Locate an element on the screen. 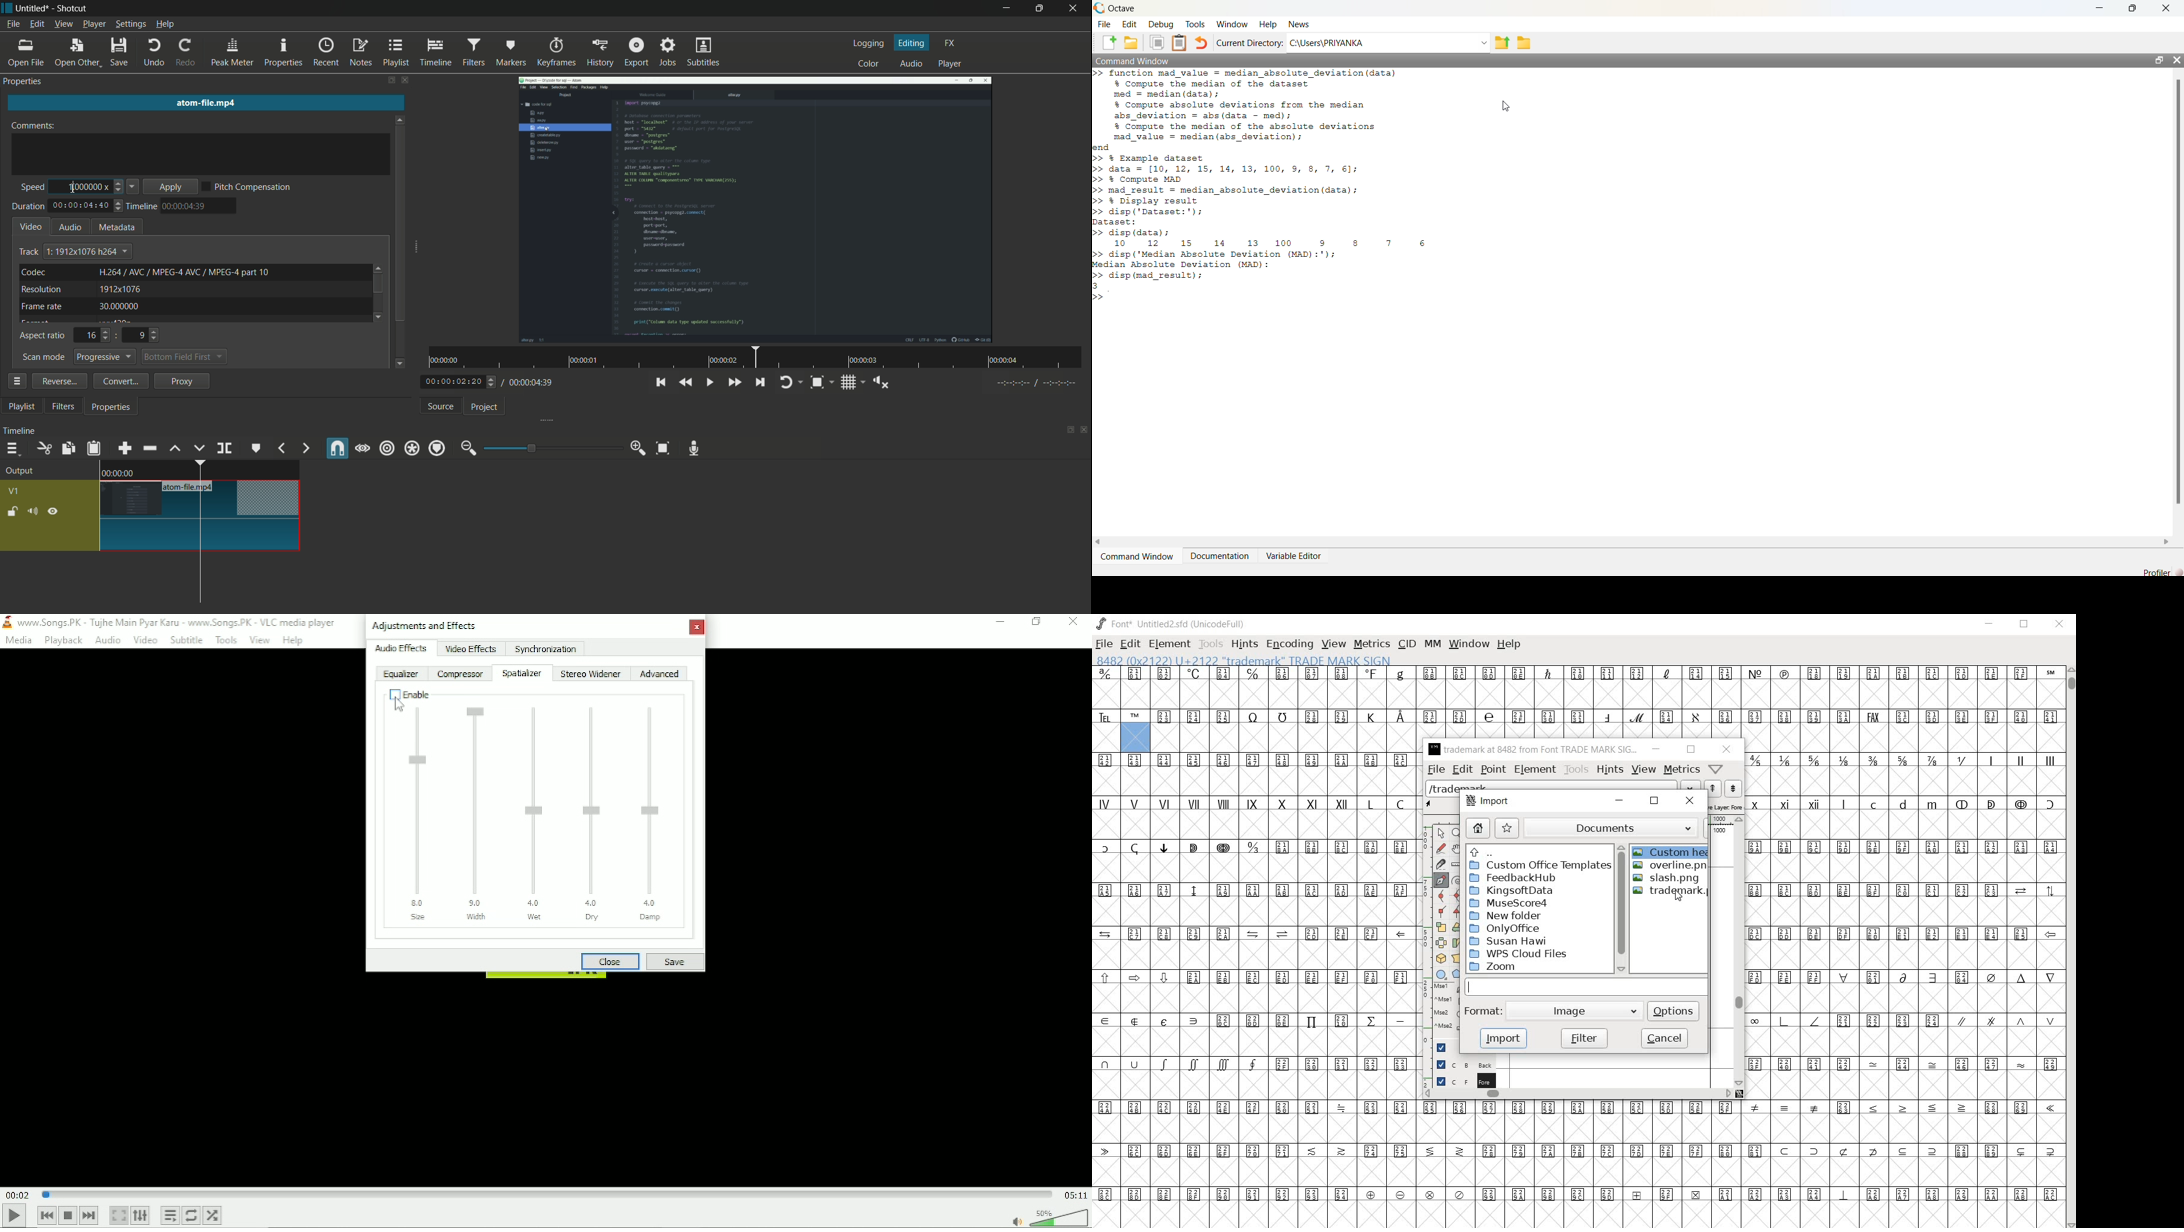 This screenshot has height=1232, width=2184. ripple delete is located at coordinates (150, 449).